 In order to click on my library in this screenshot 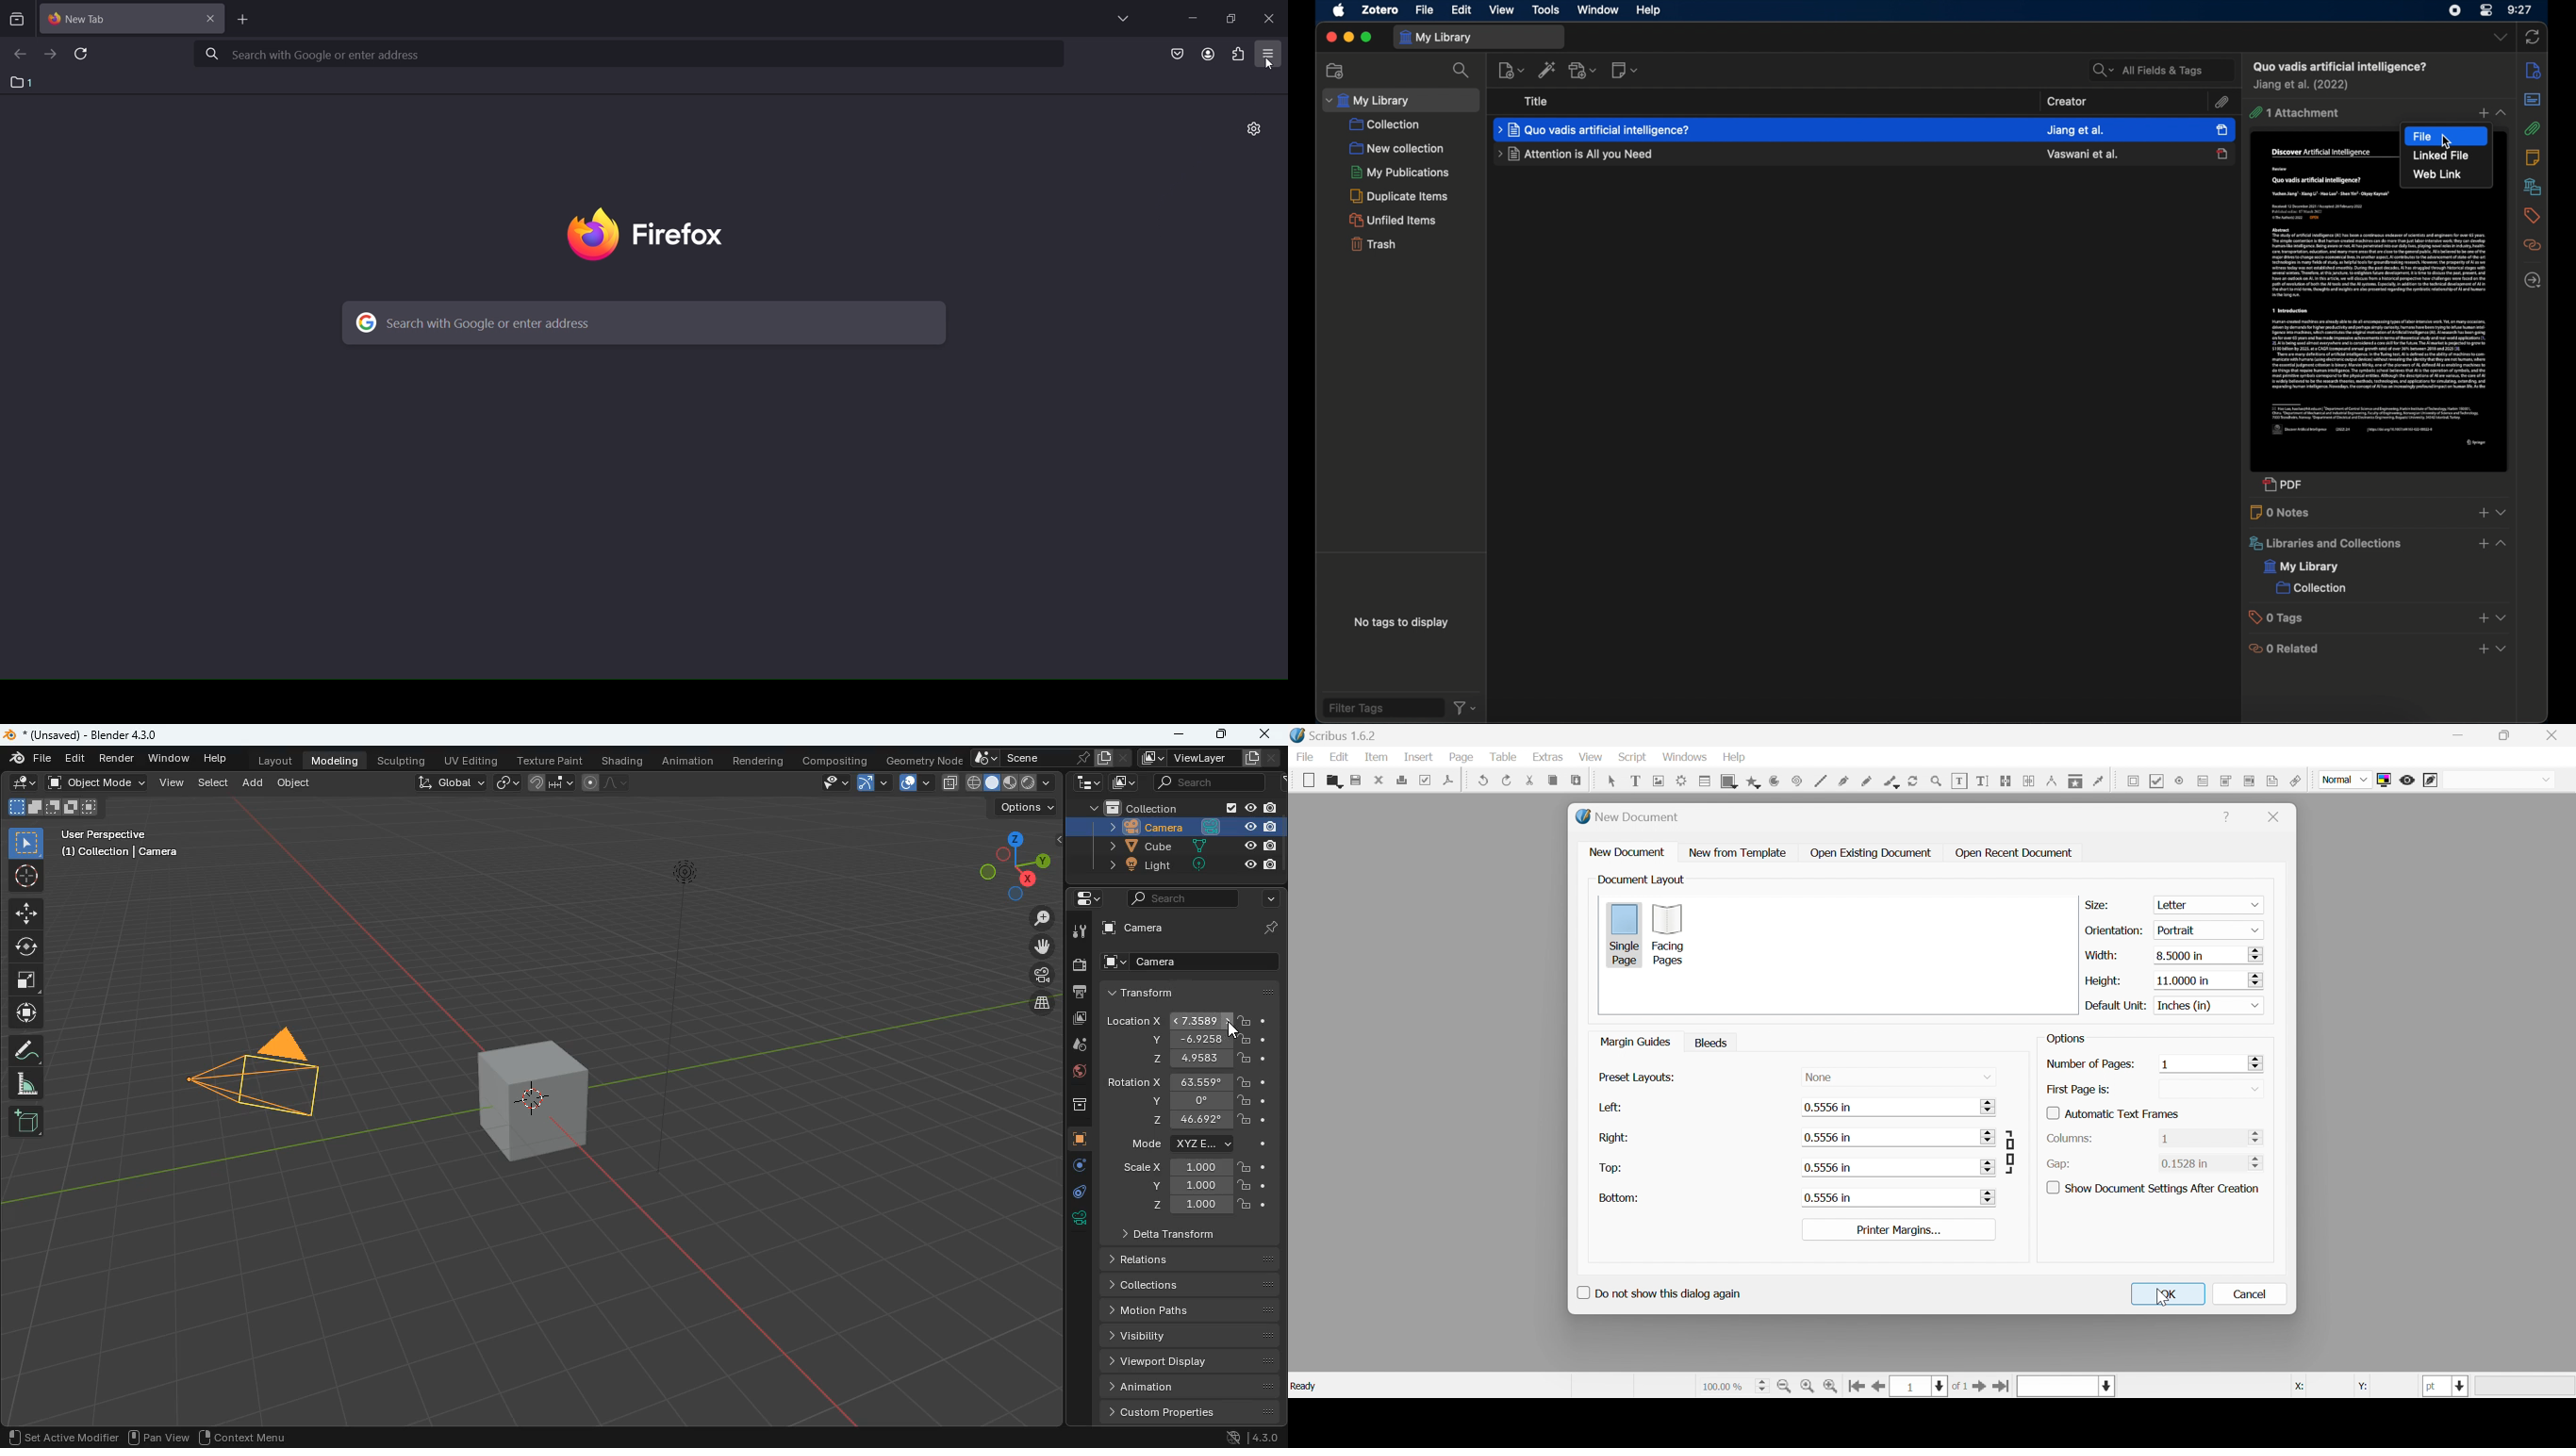, I will do `click(2302, 568)`.